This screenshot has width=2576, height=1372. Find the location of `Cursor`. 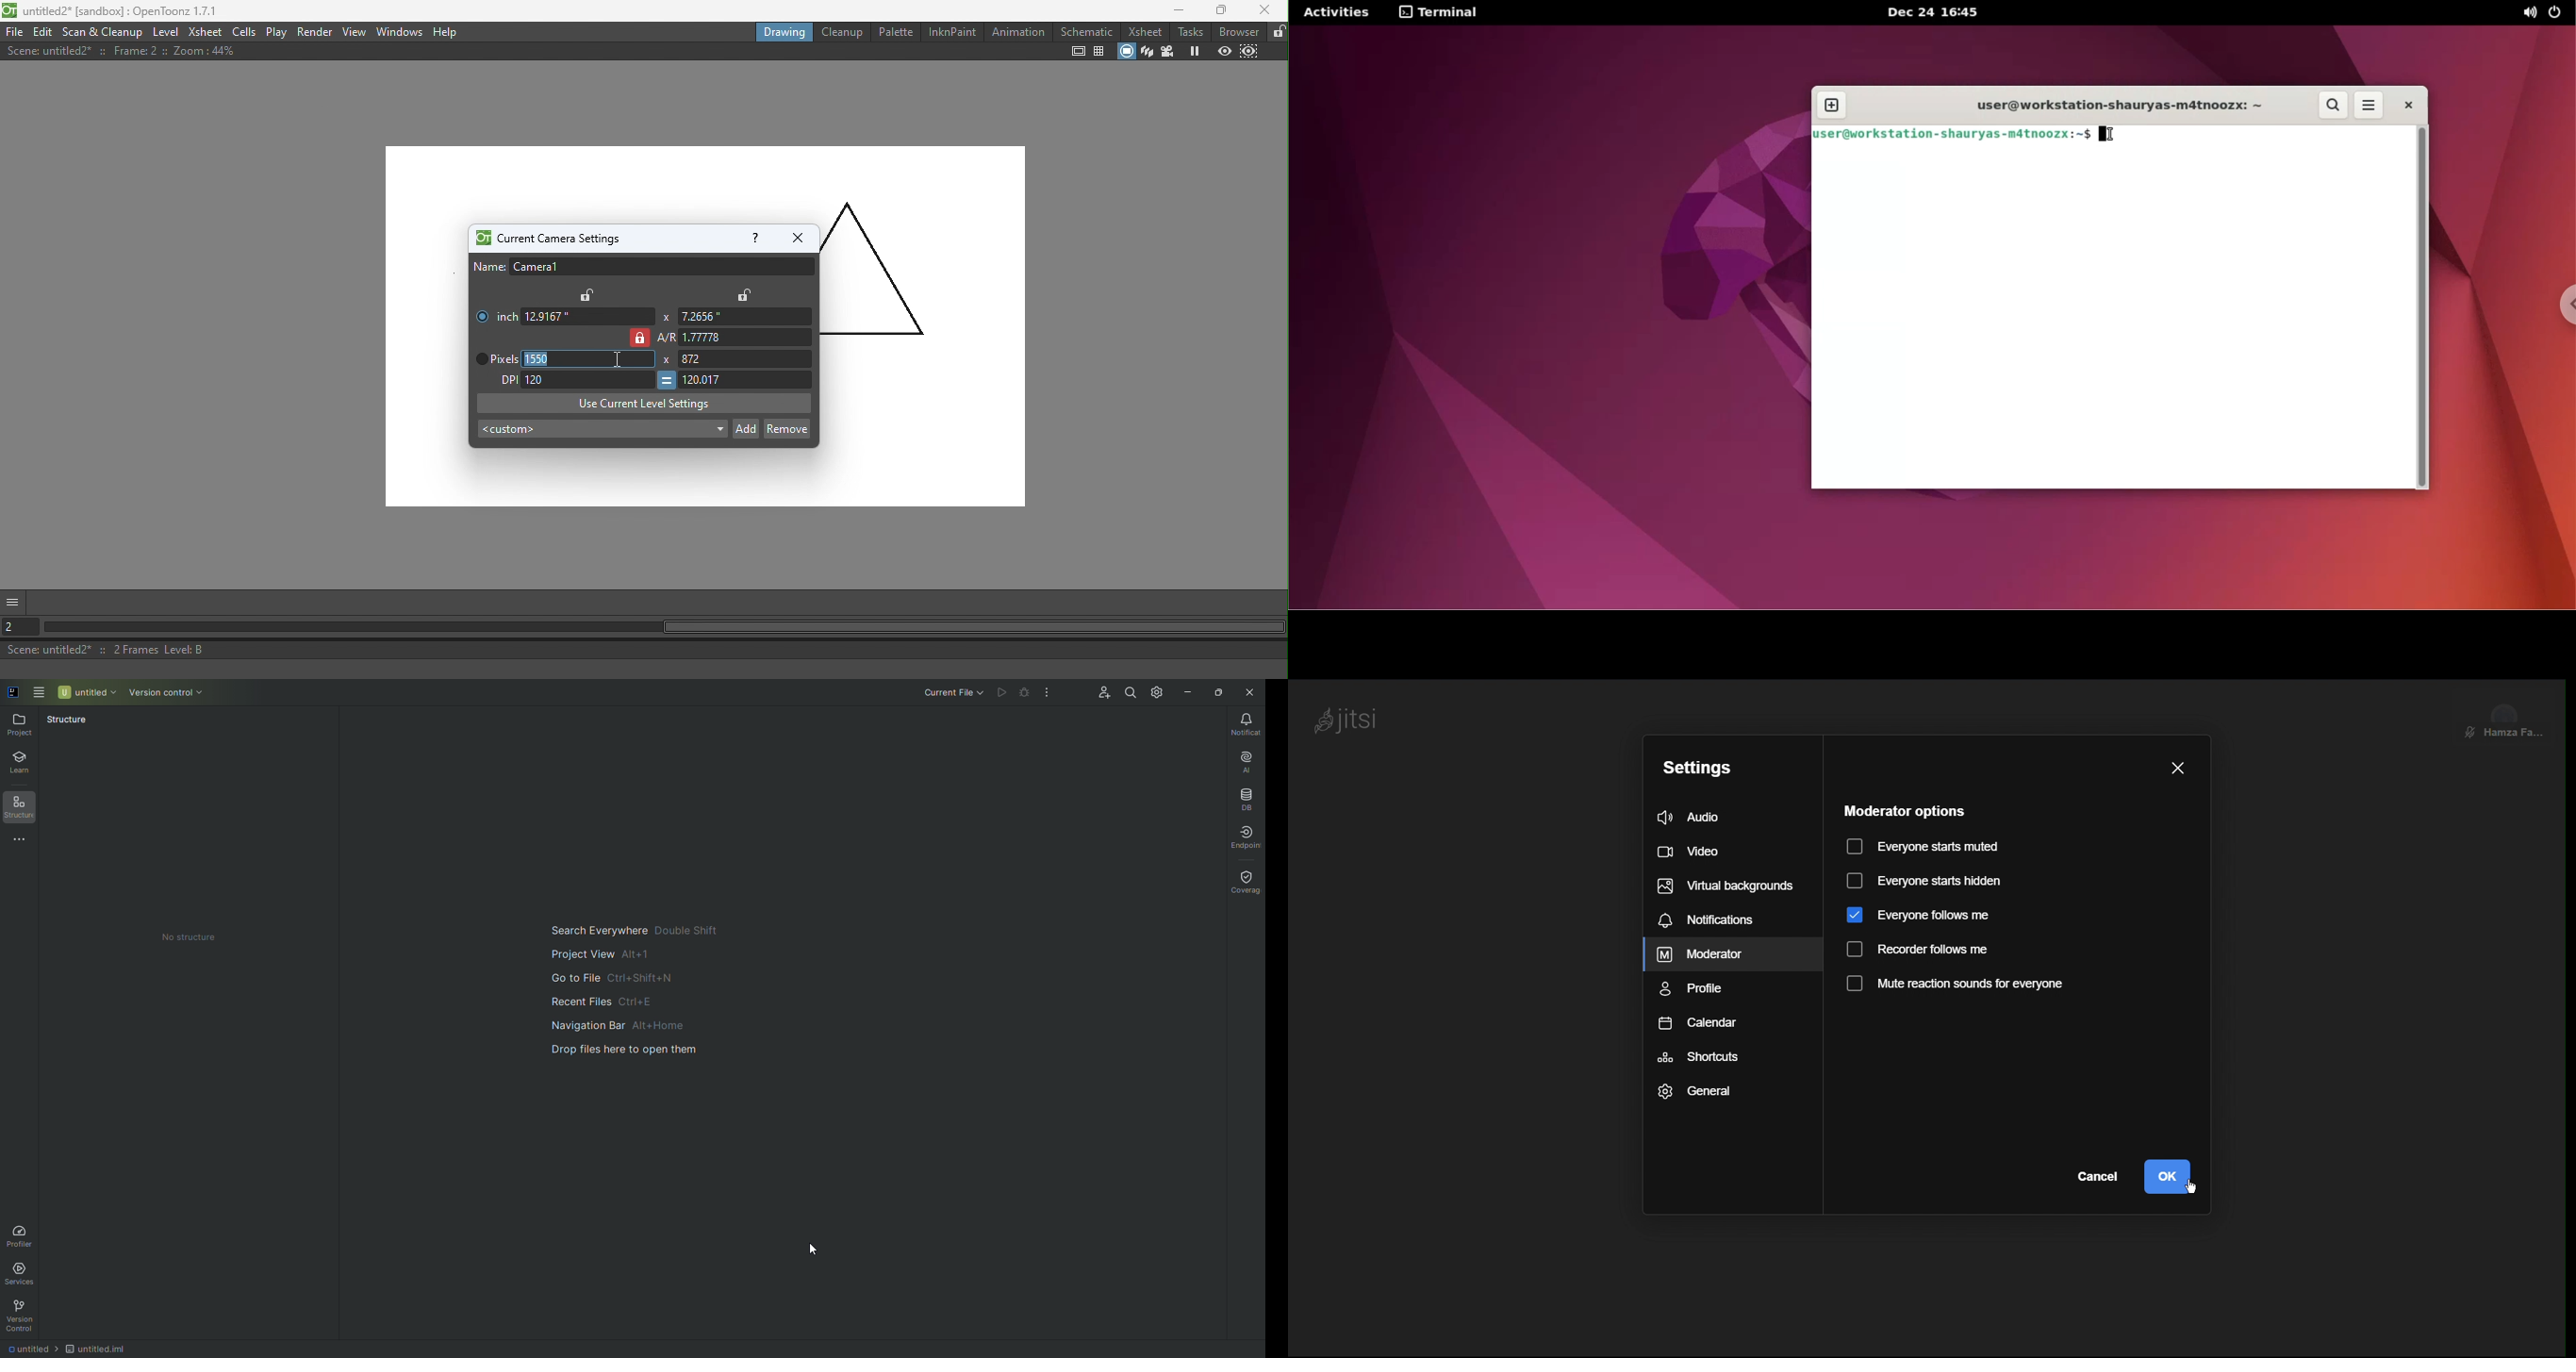

Cursor is located at coordinates (2193, 1181).